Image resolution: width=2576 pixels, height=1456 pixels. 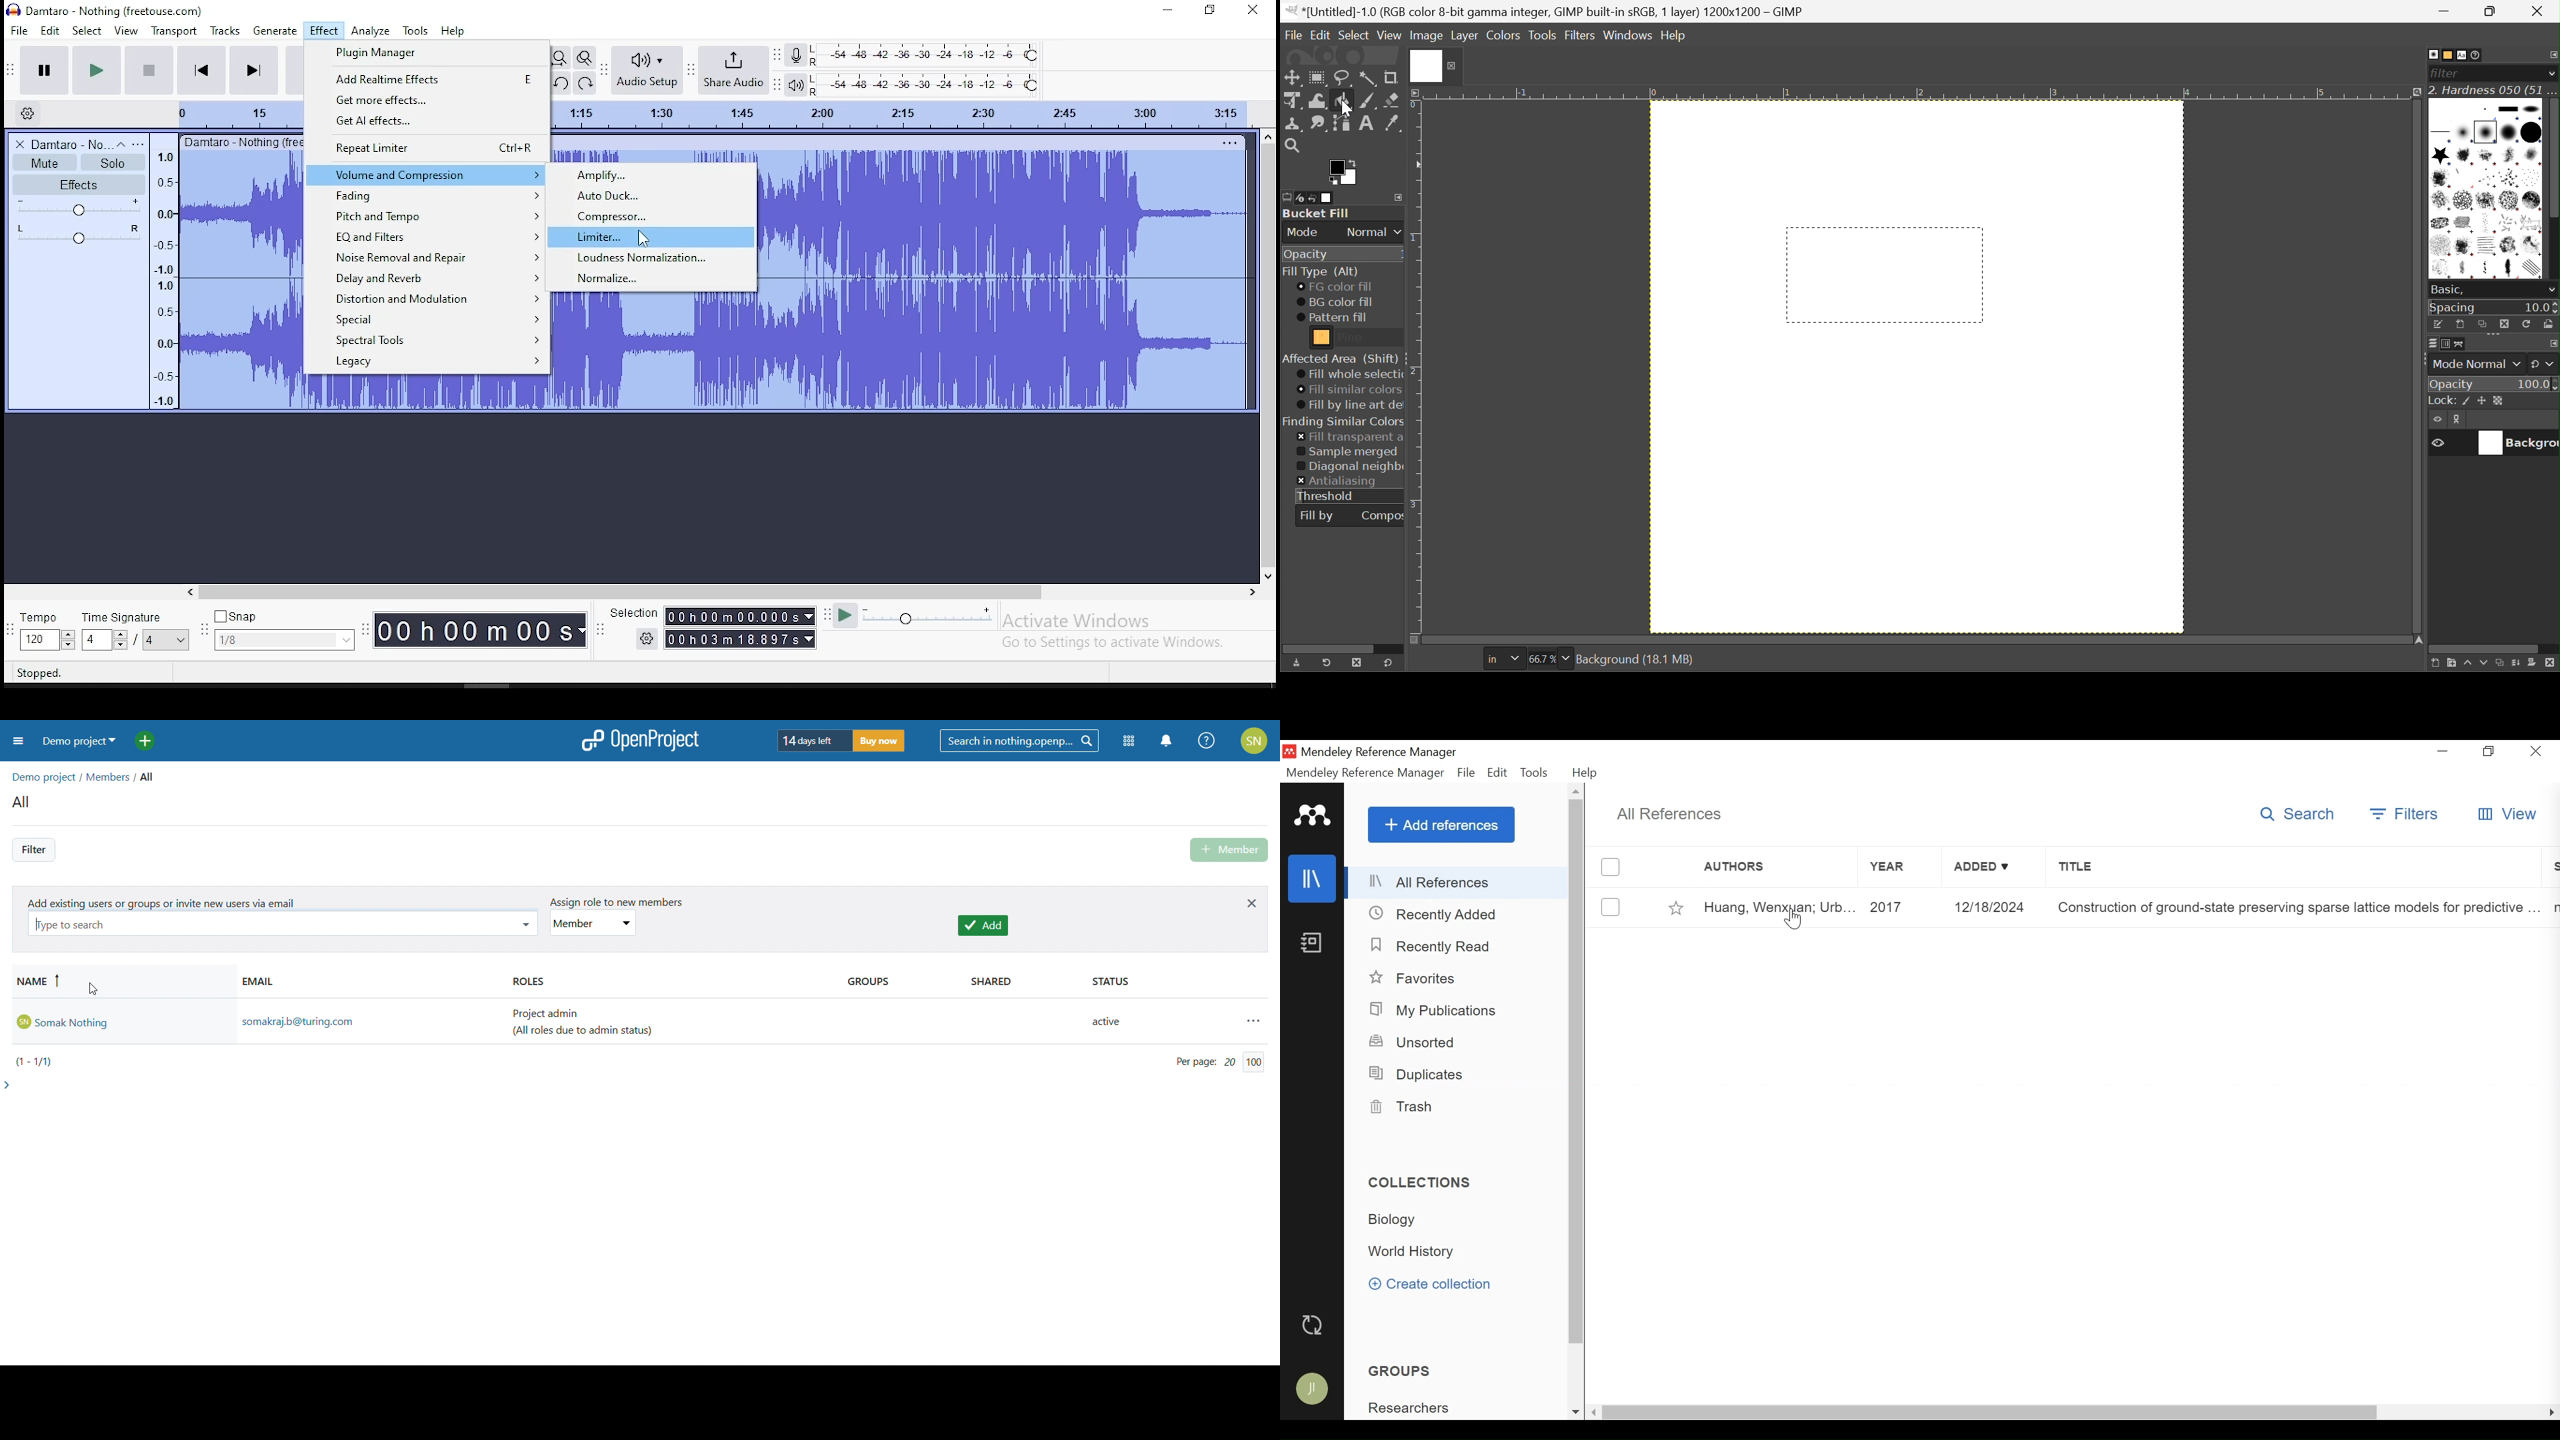 I want to click on 00 h 00 m 00 s, so click(x=479, y=631).